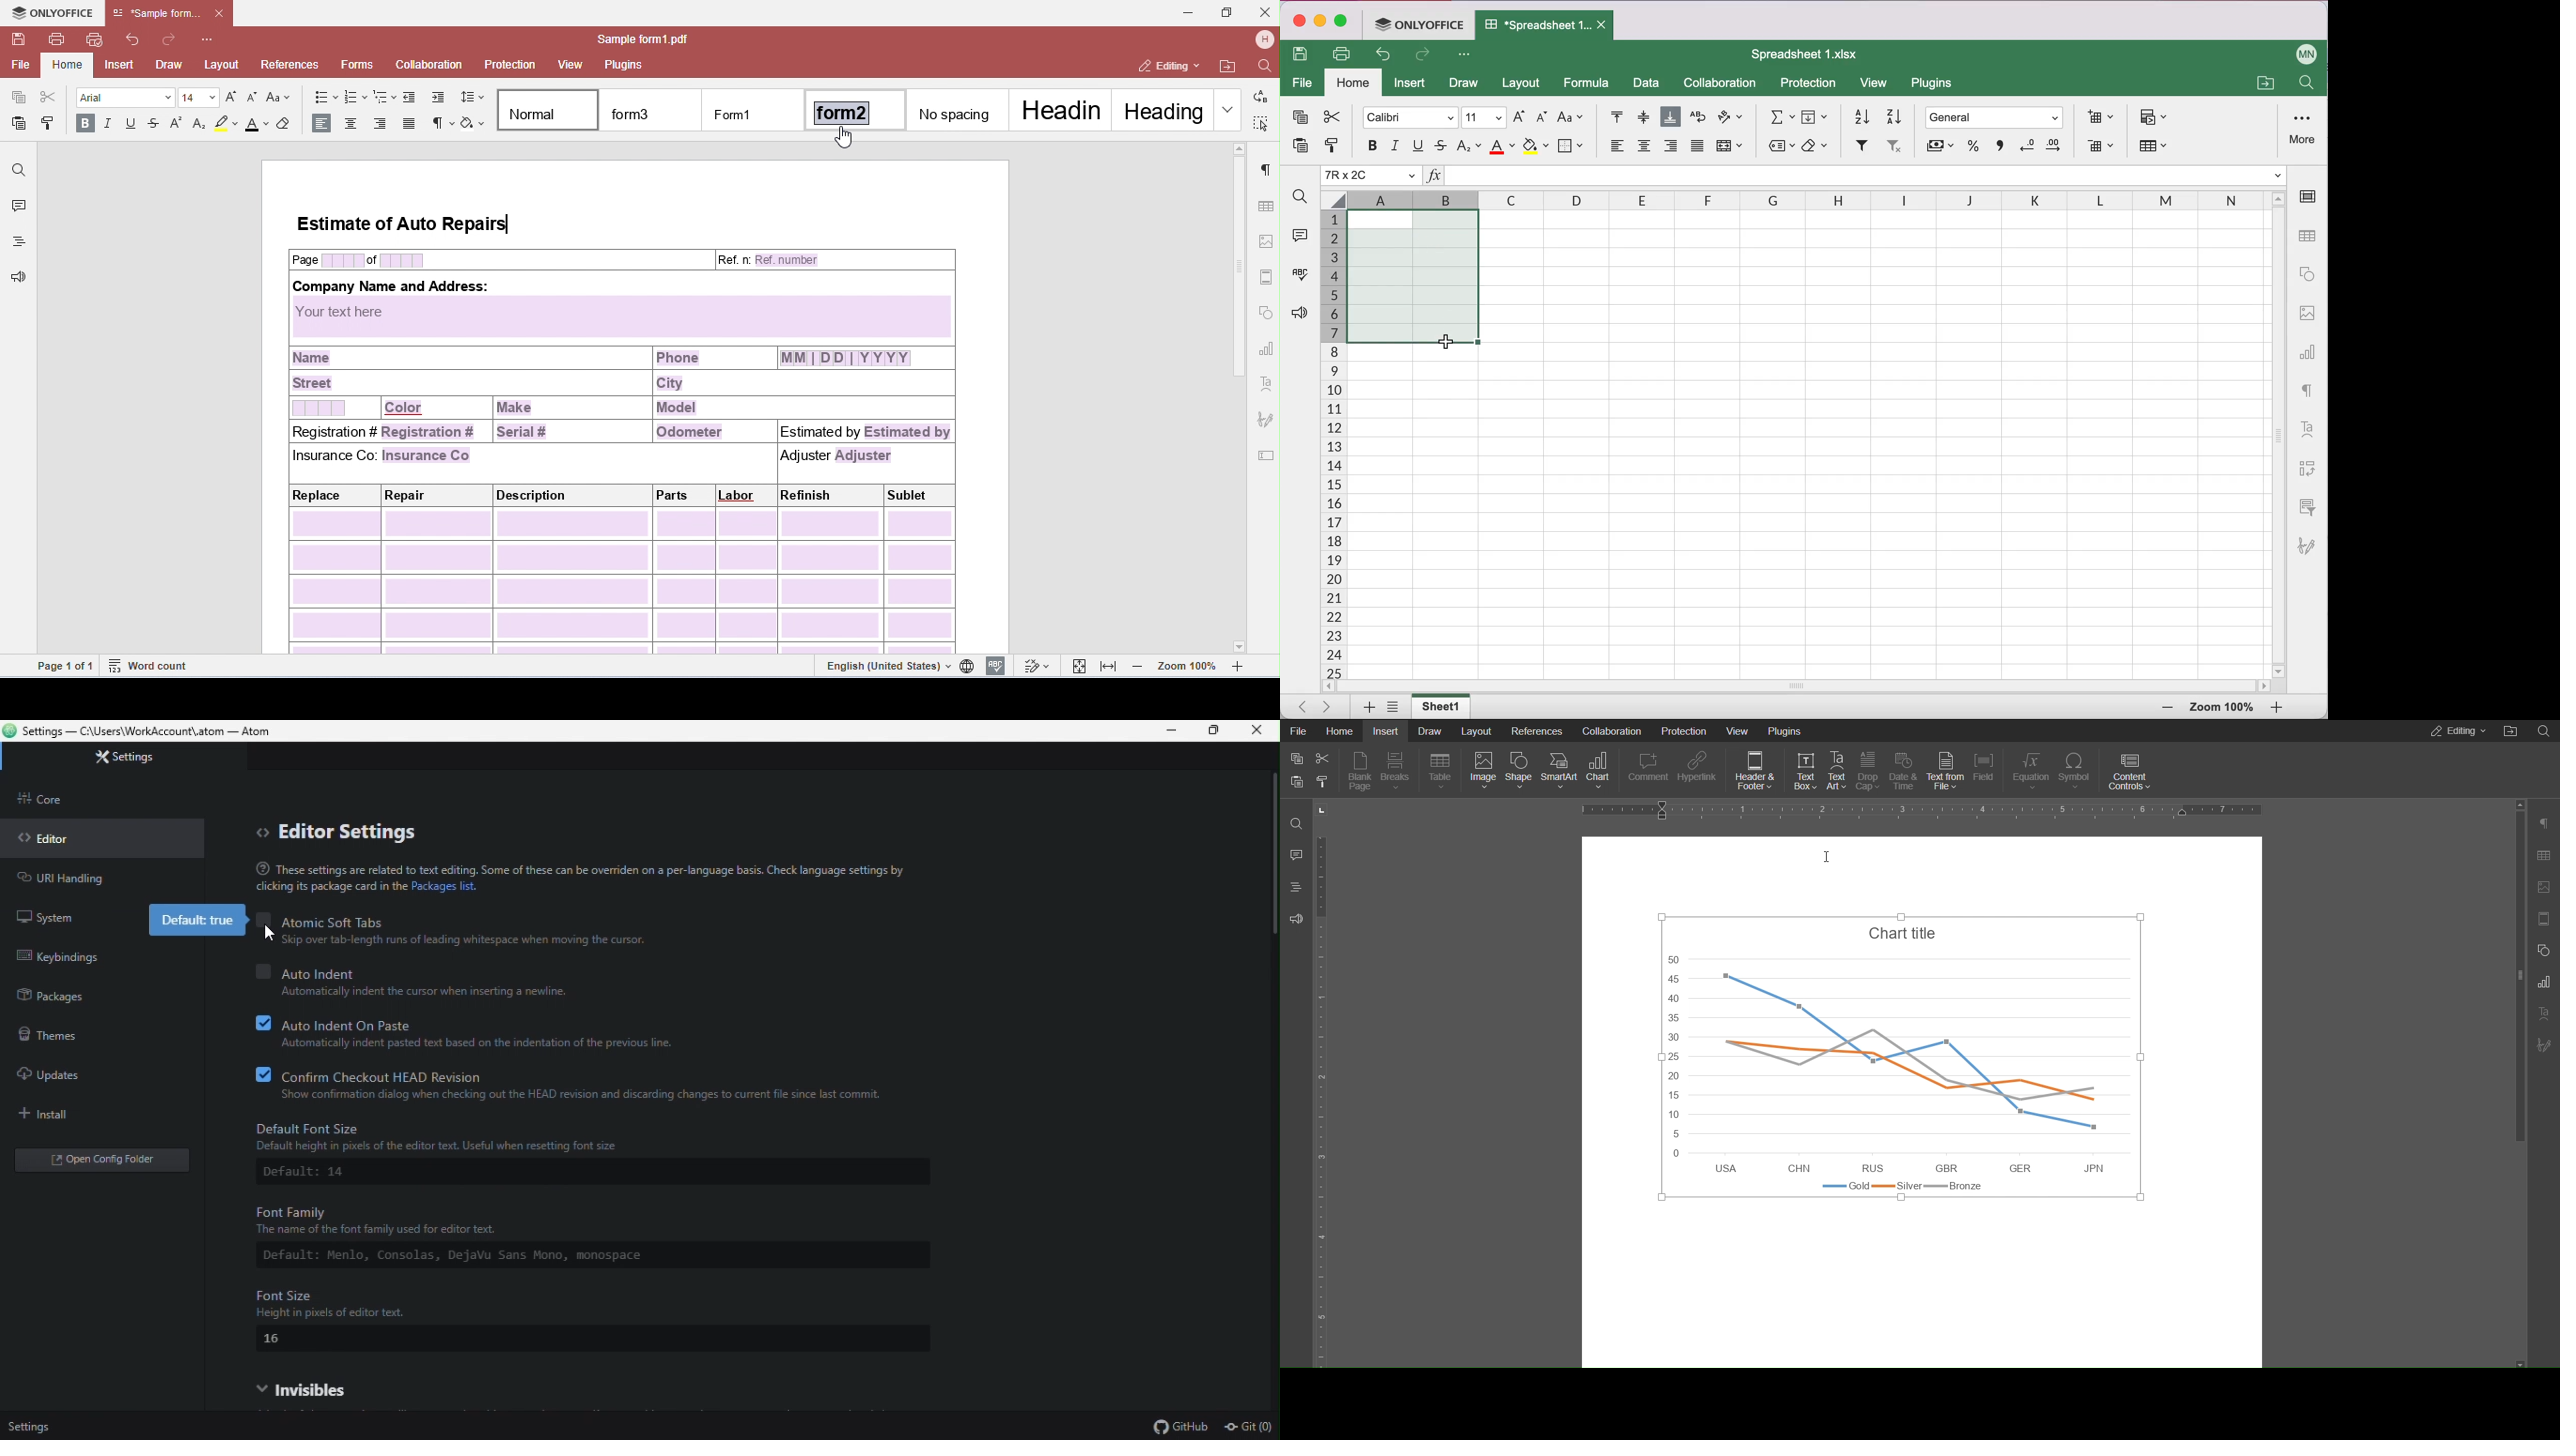 Image resolution: width=2576 pixels, height=1456 pixels. Describe the element at coordinates (1296, 314) in the screenshot. I see `feedback and support` at that location.